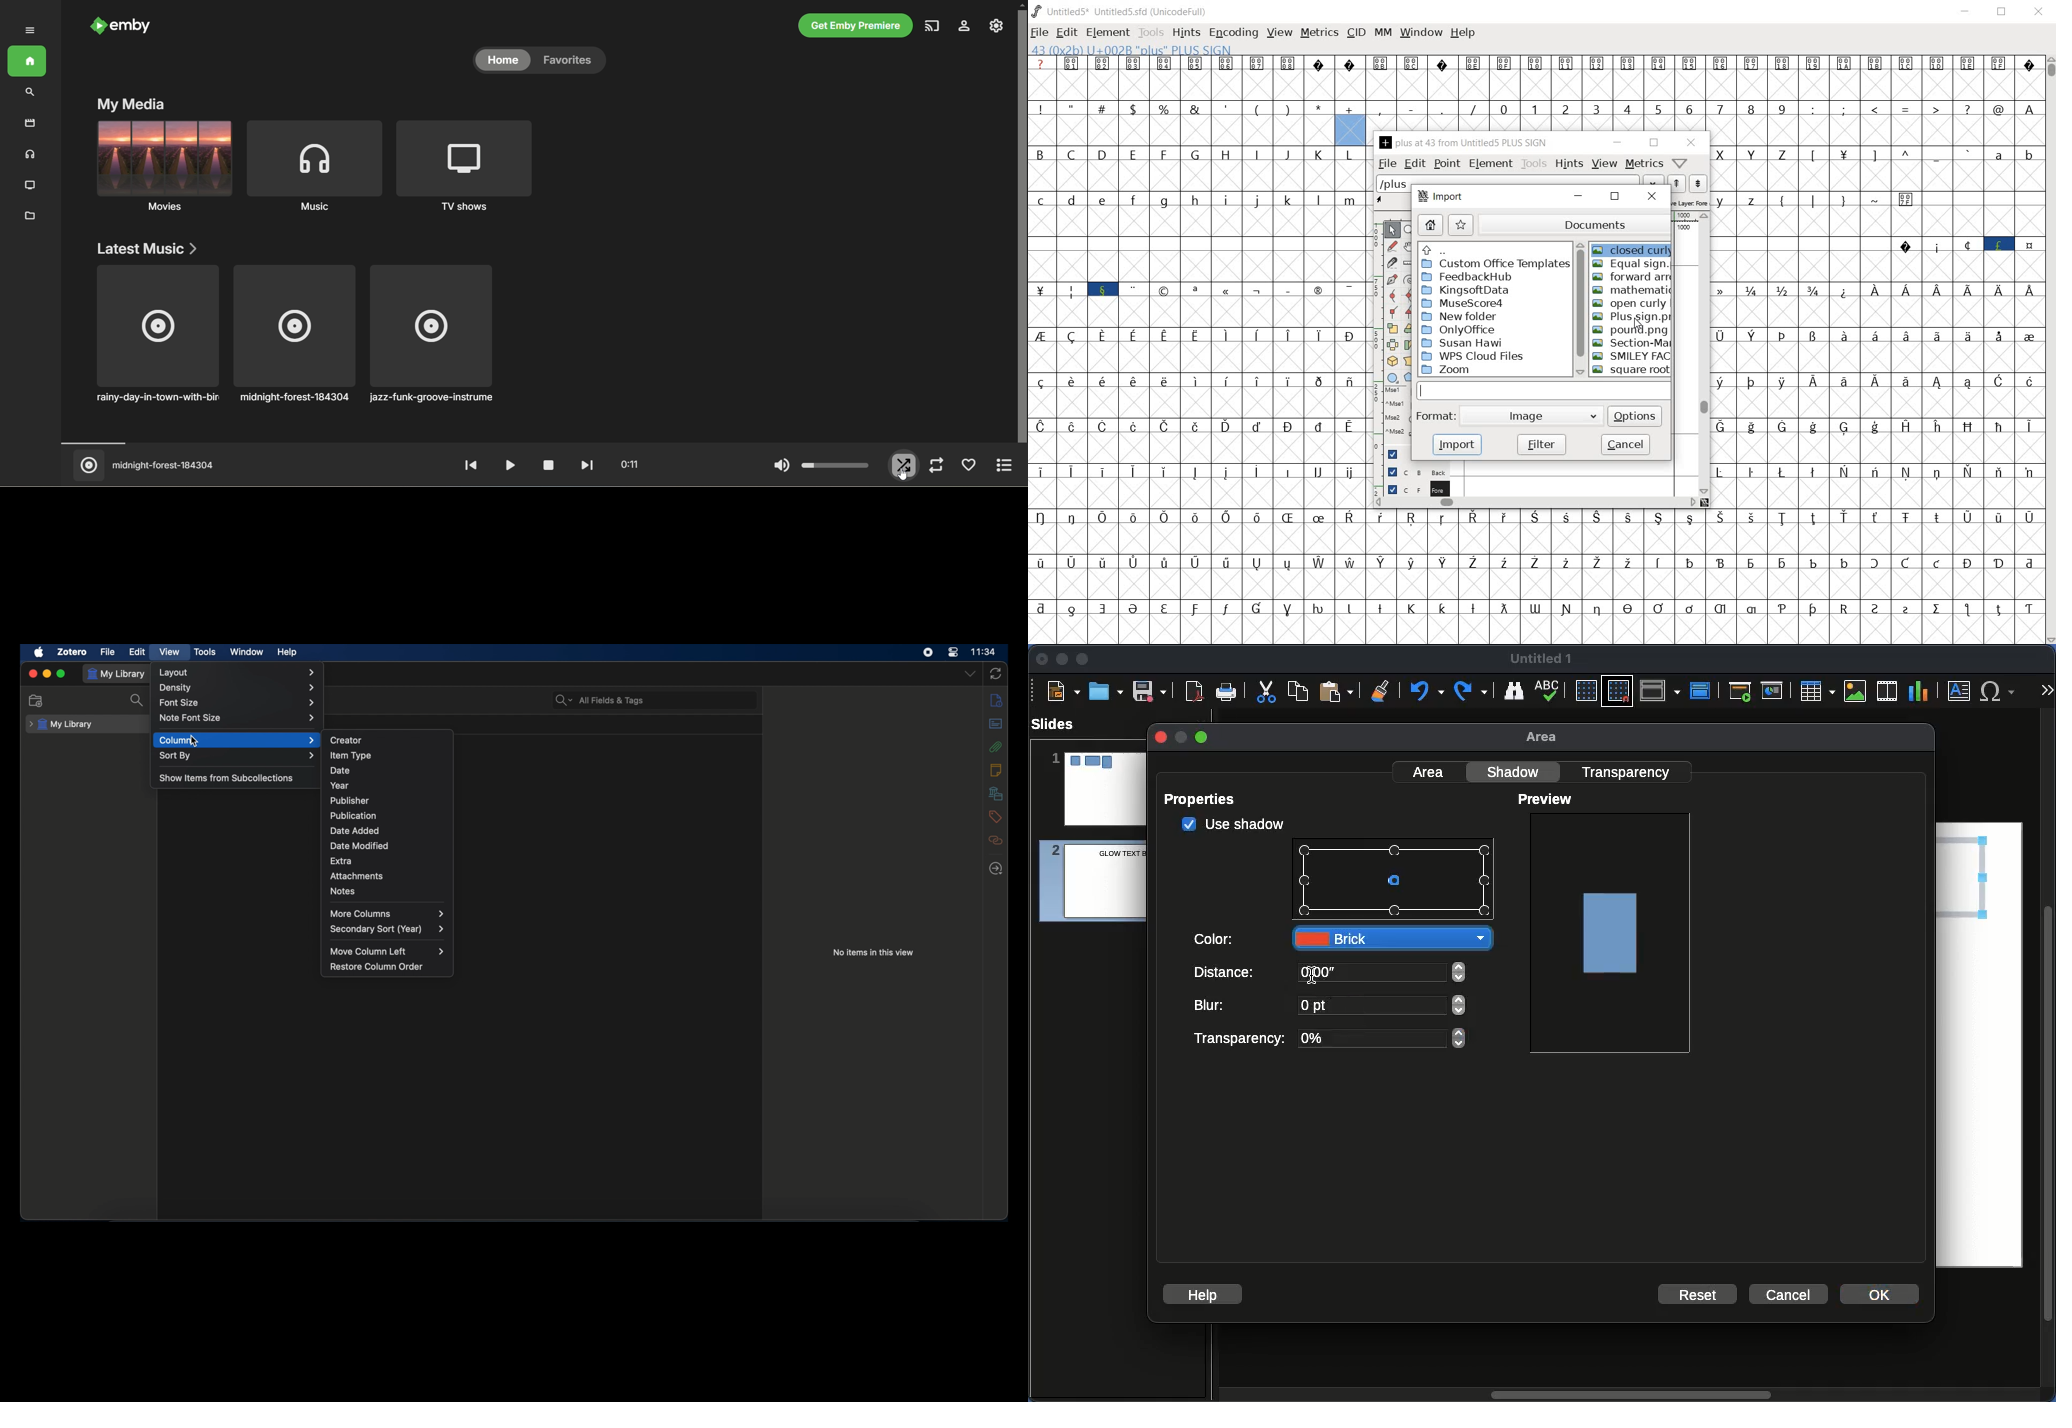 This screenshot has height=1428, width=2072. I want to click on wps cloud files, so click(1475, 356).